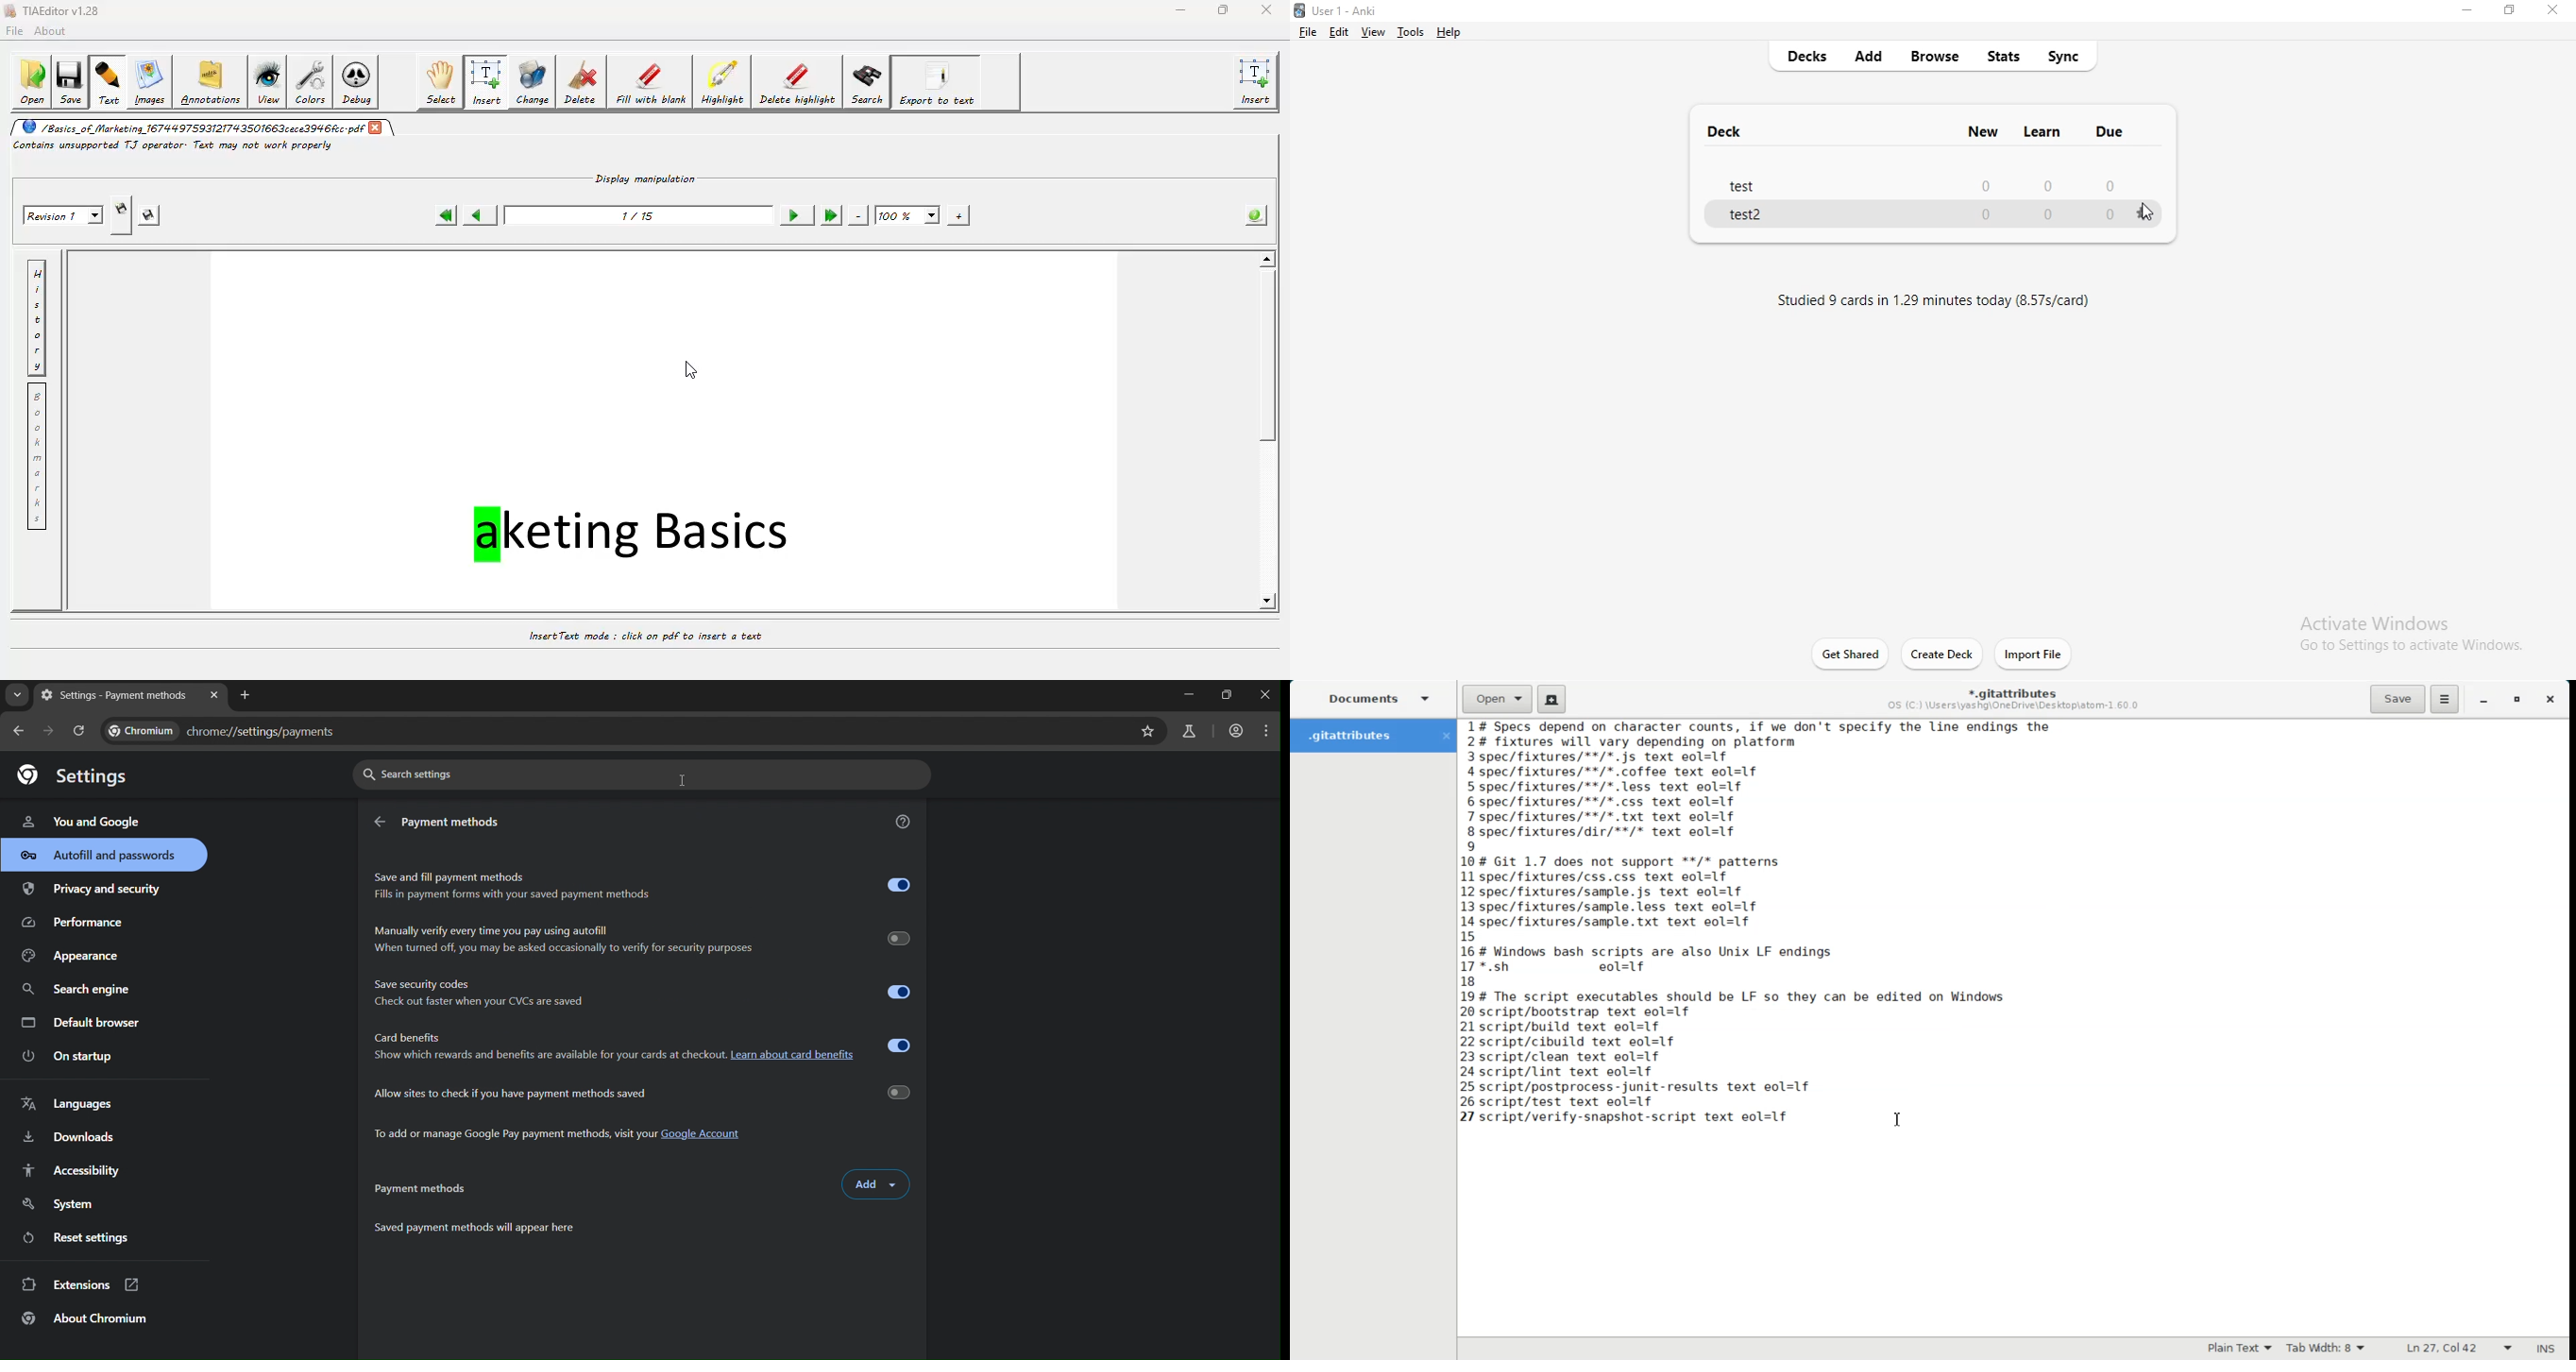  What do you see at coordinates (2043, 187) in the screenshot?
I see `0` at bounding box center [2043, 187].